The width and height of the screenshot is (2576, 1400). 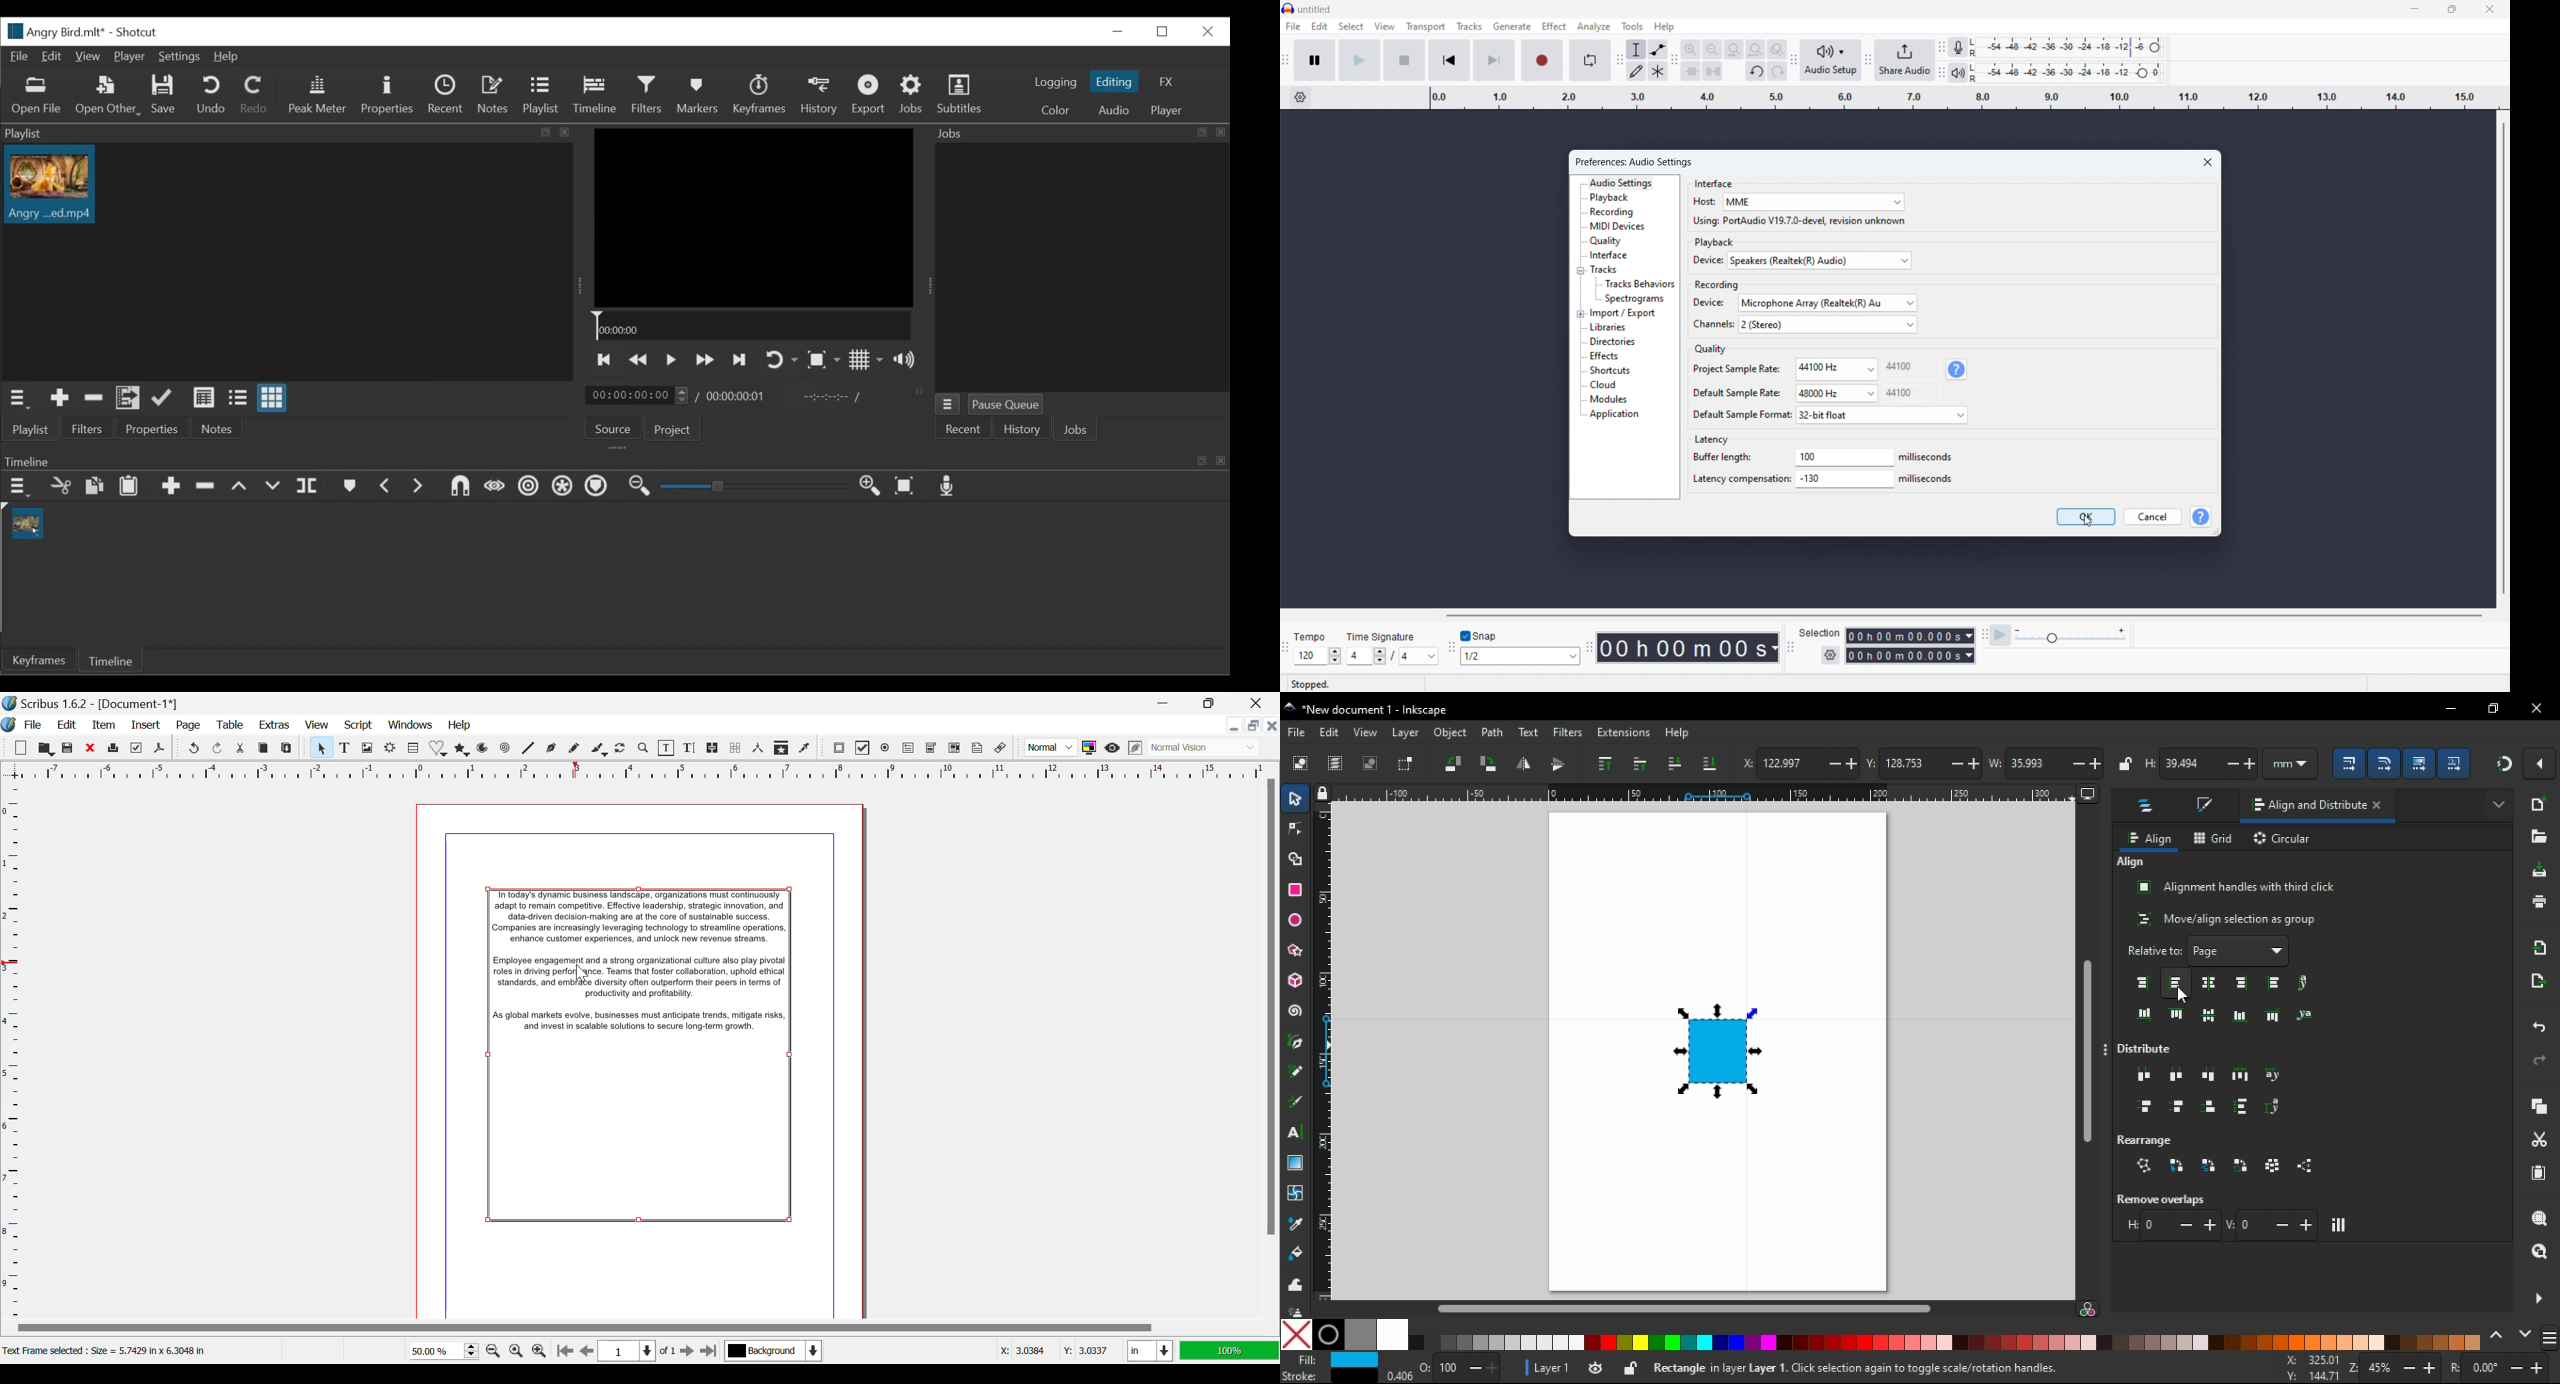 What do you see at coordinates (311, 486) in the screenshot?
I see `Split at playhead` at bounding box center [311, 486].